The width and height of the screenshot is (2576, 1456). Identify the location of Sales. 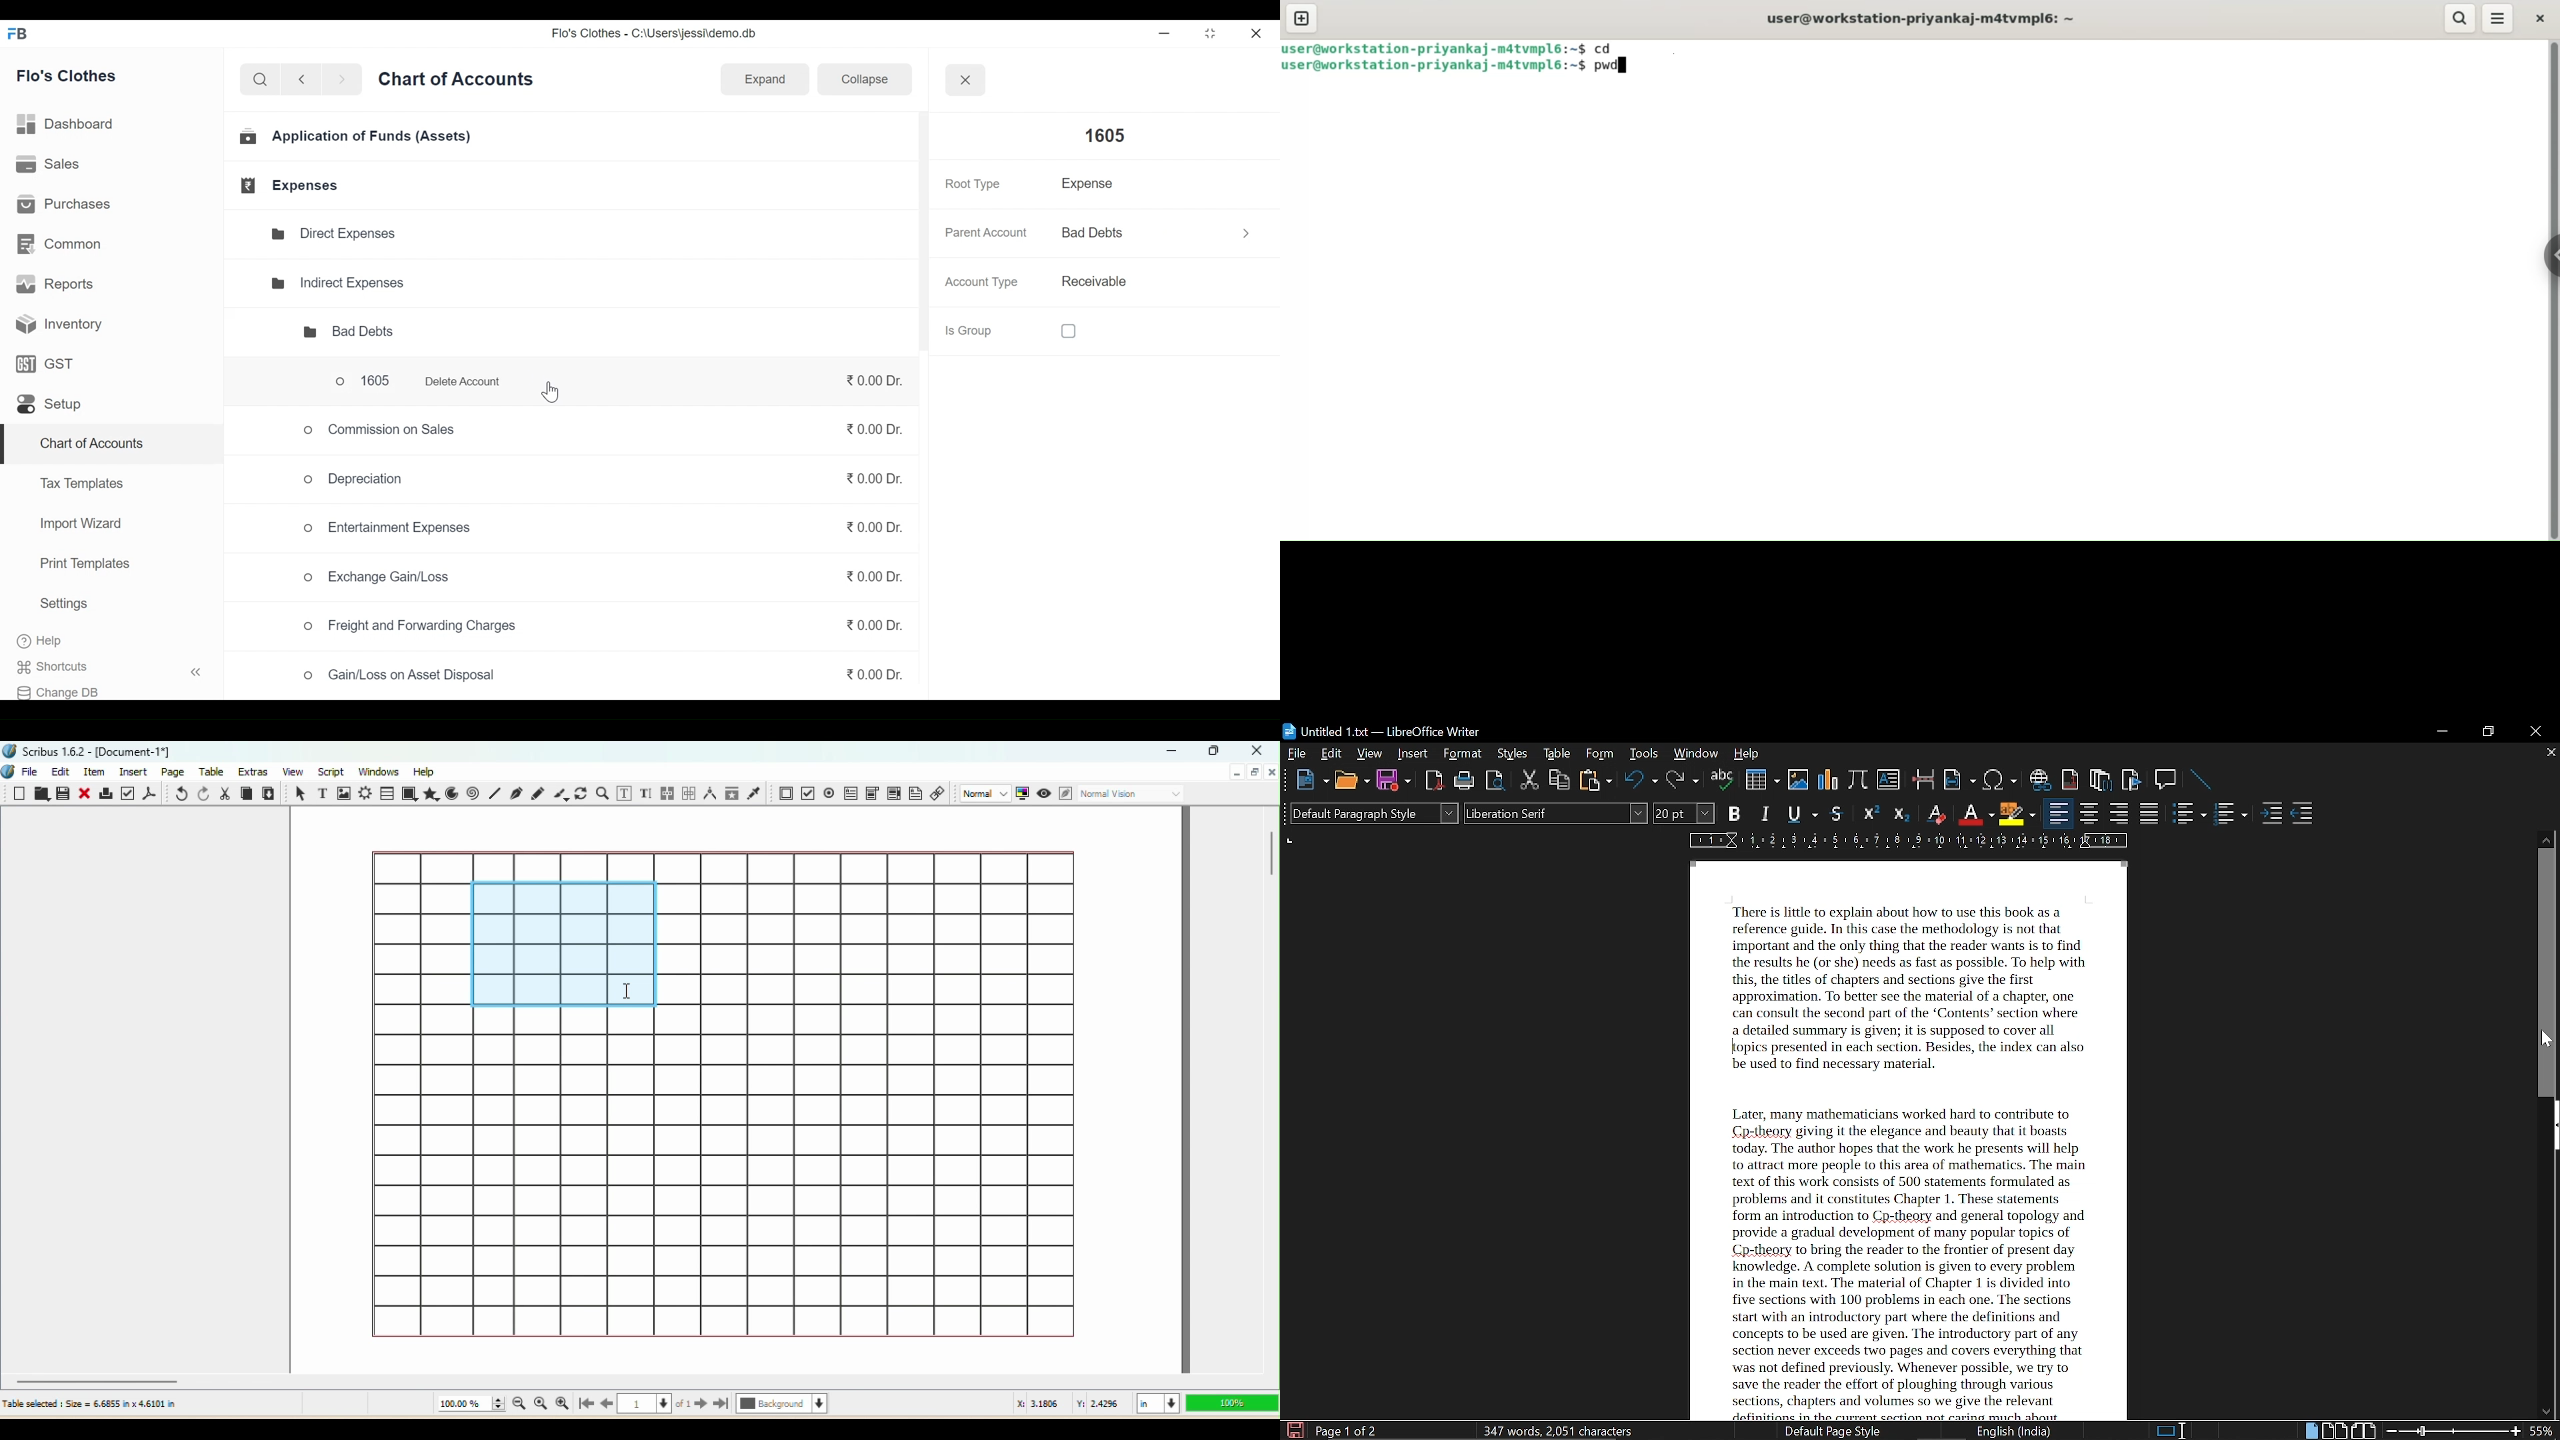
(49, 165).